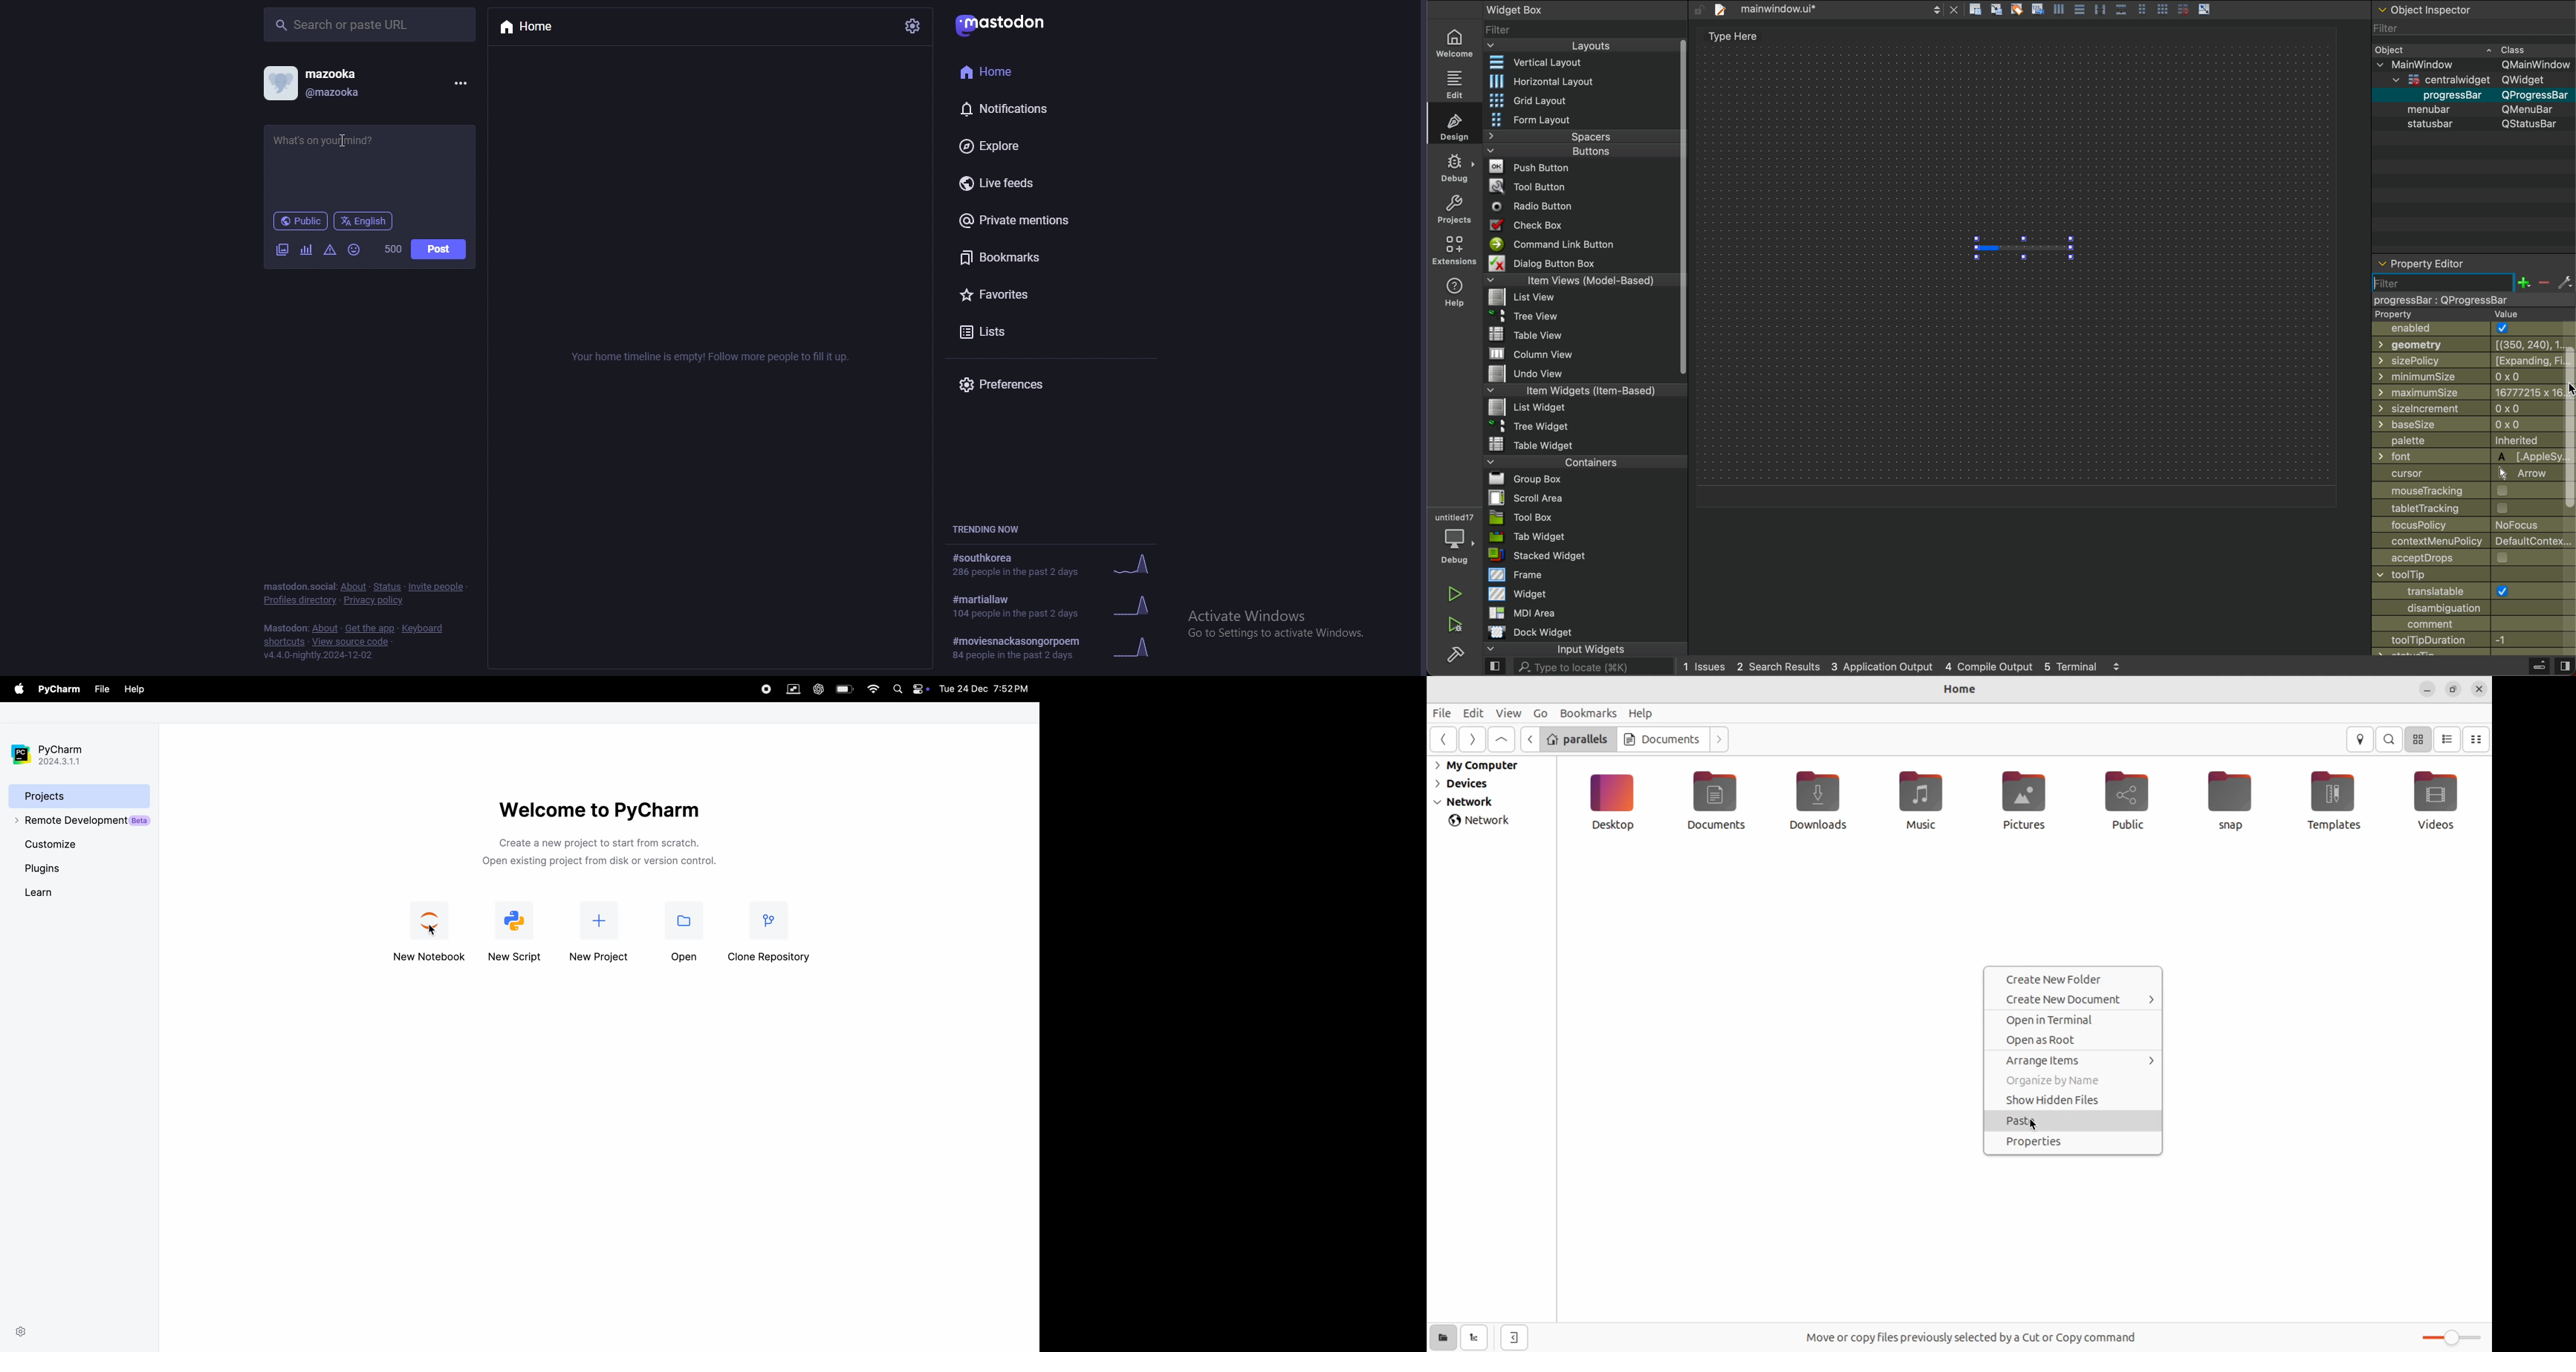 This screenshot has height=1372, width=2576. What do you see at coordinates (1455, 594) in the screenshot?
I see `run` at bounding box center [1455, 594].